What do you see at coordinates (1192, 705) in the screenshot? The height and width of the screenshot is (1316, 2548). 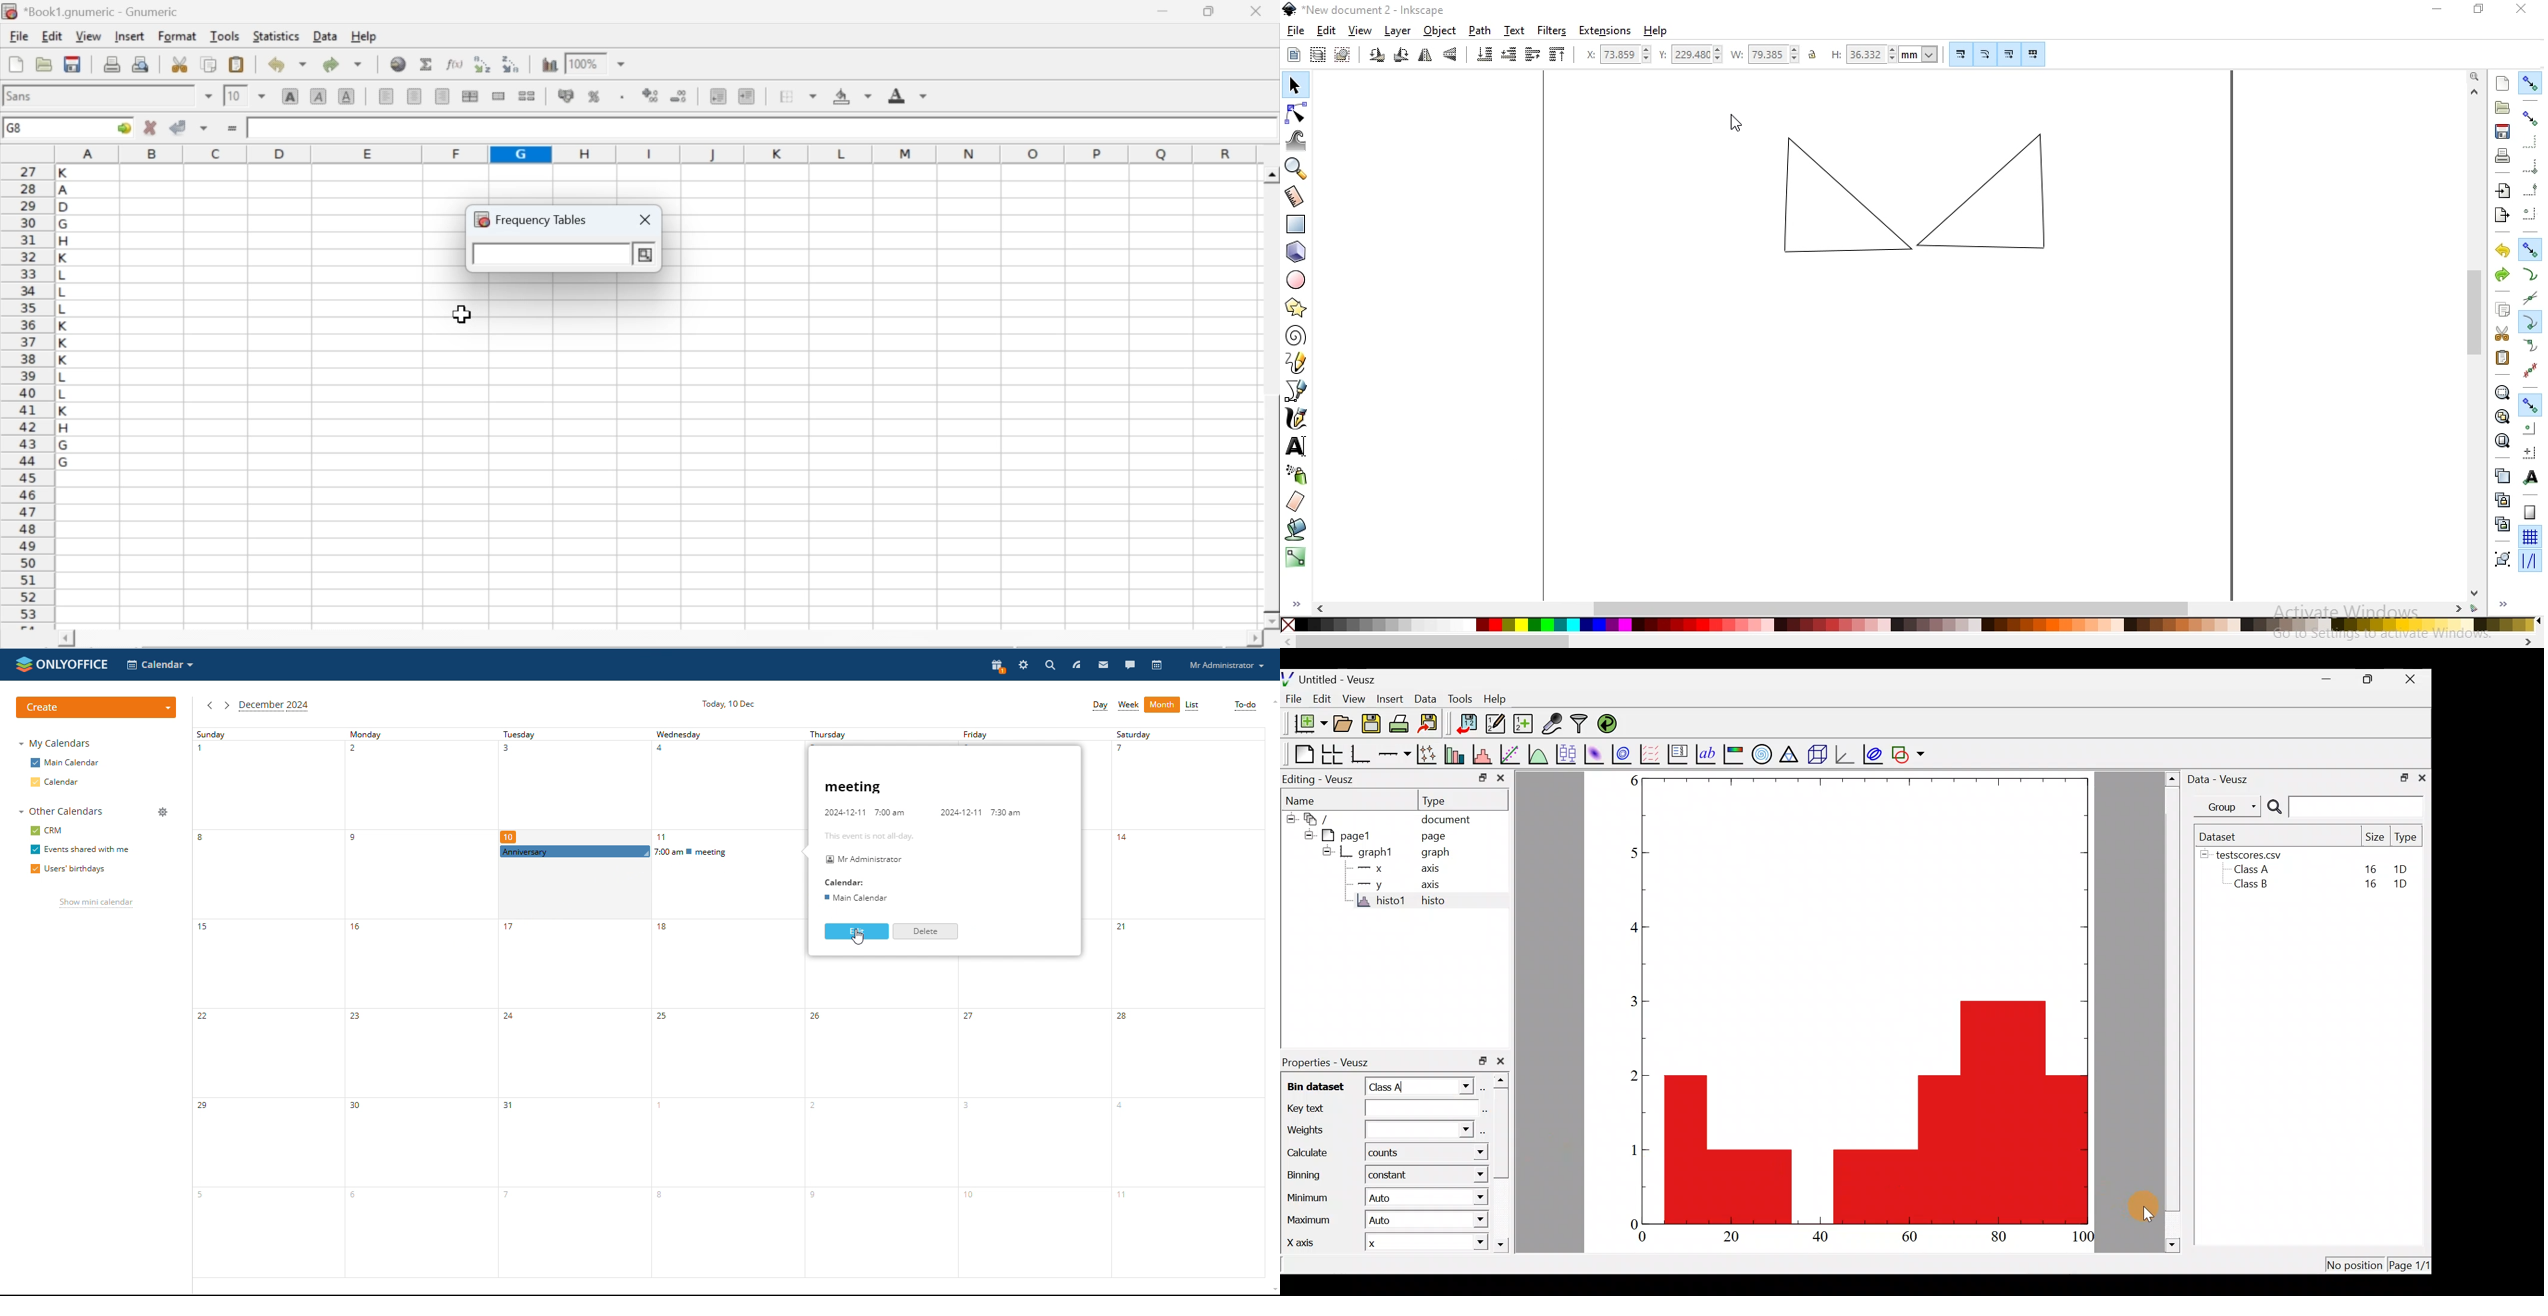 I see `list view` at bounding box center [1192, 705].